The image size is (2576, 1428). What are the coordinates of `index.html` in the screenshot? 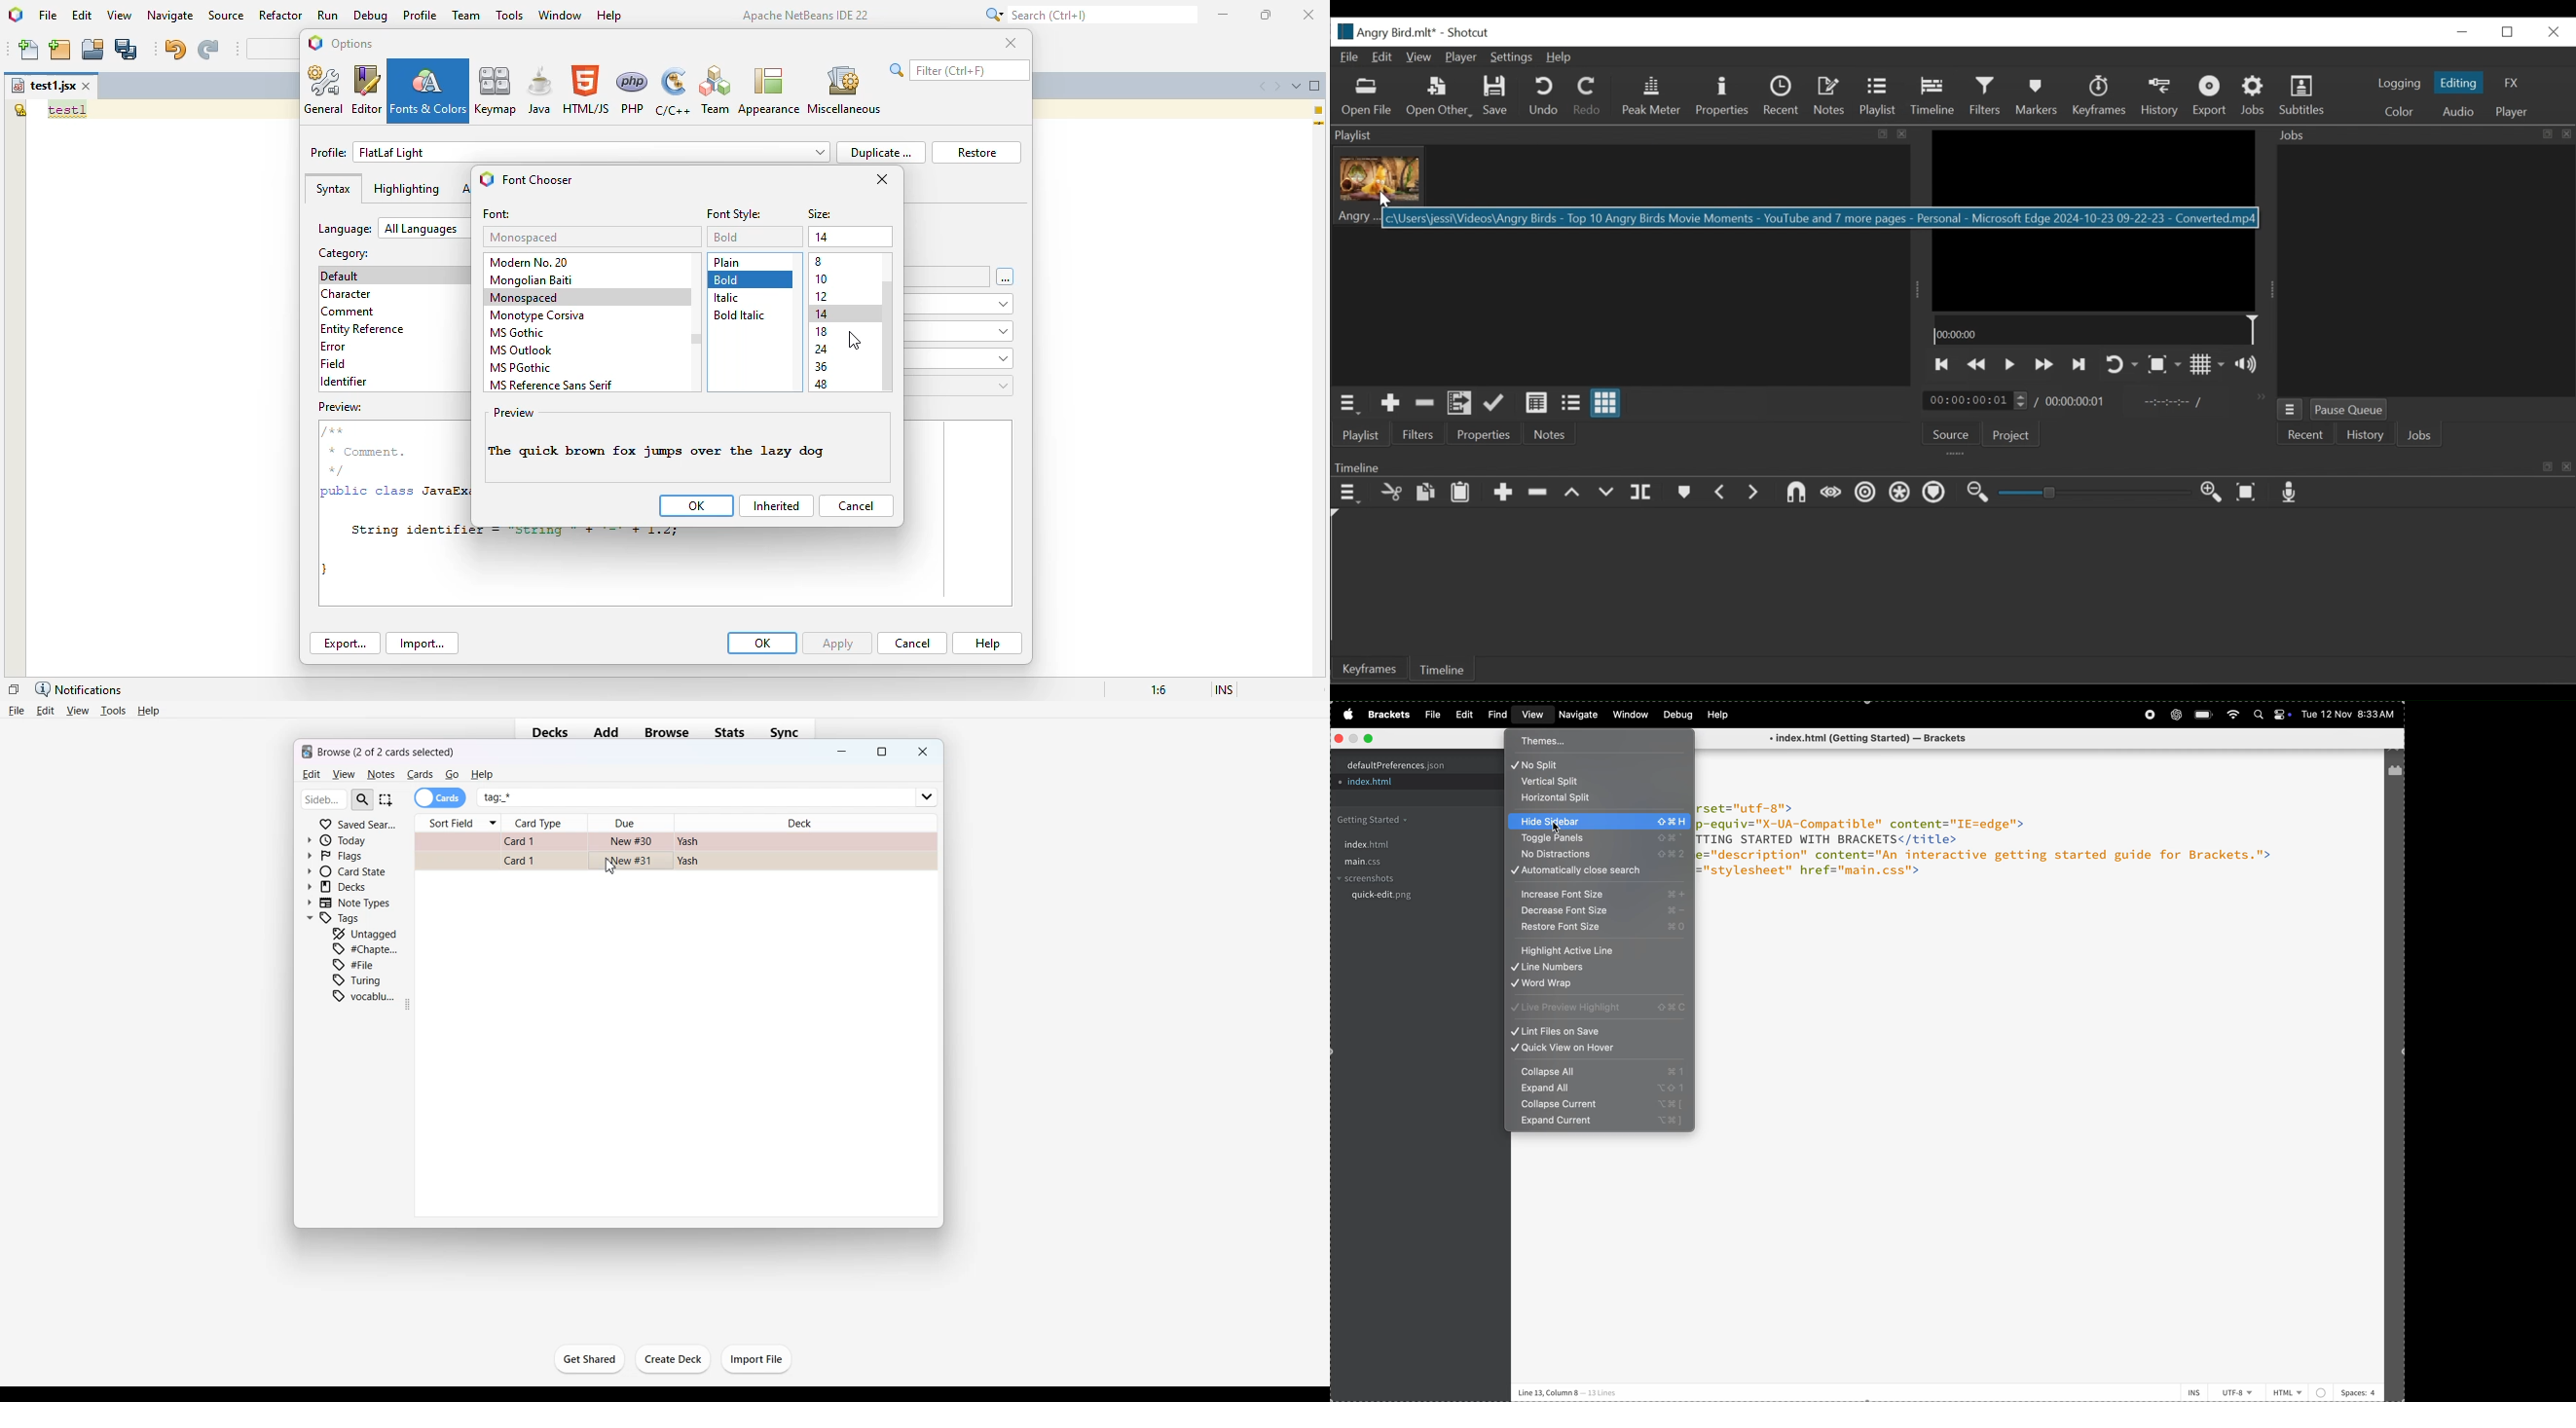 It's located at (1397, 783).